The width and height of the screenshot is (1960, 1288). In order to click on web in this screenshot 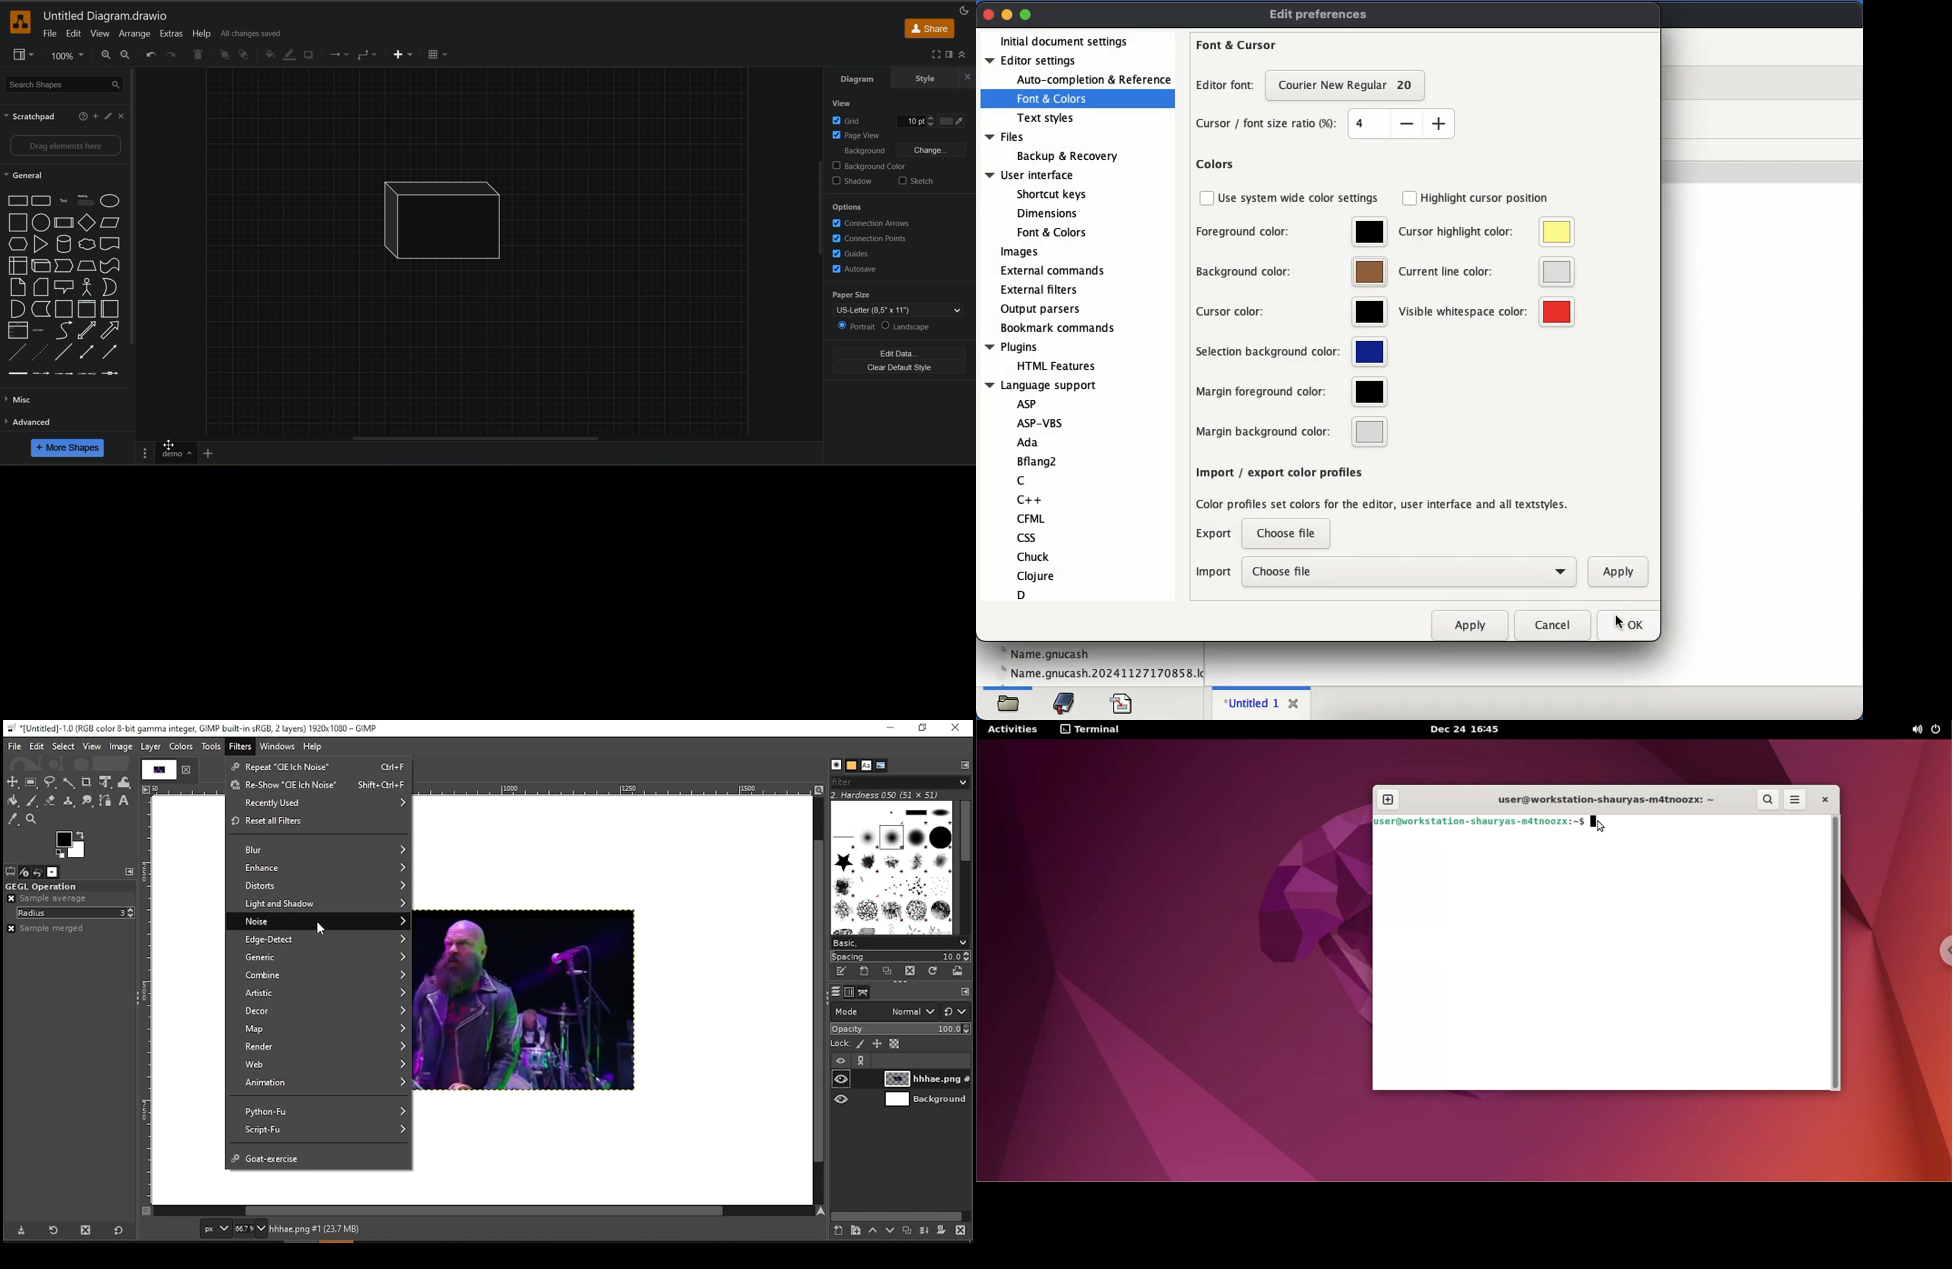, I will do `click(321, 1065)`.